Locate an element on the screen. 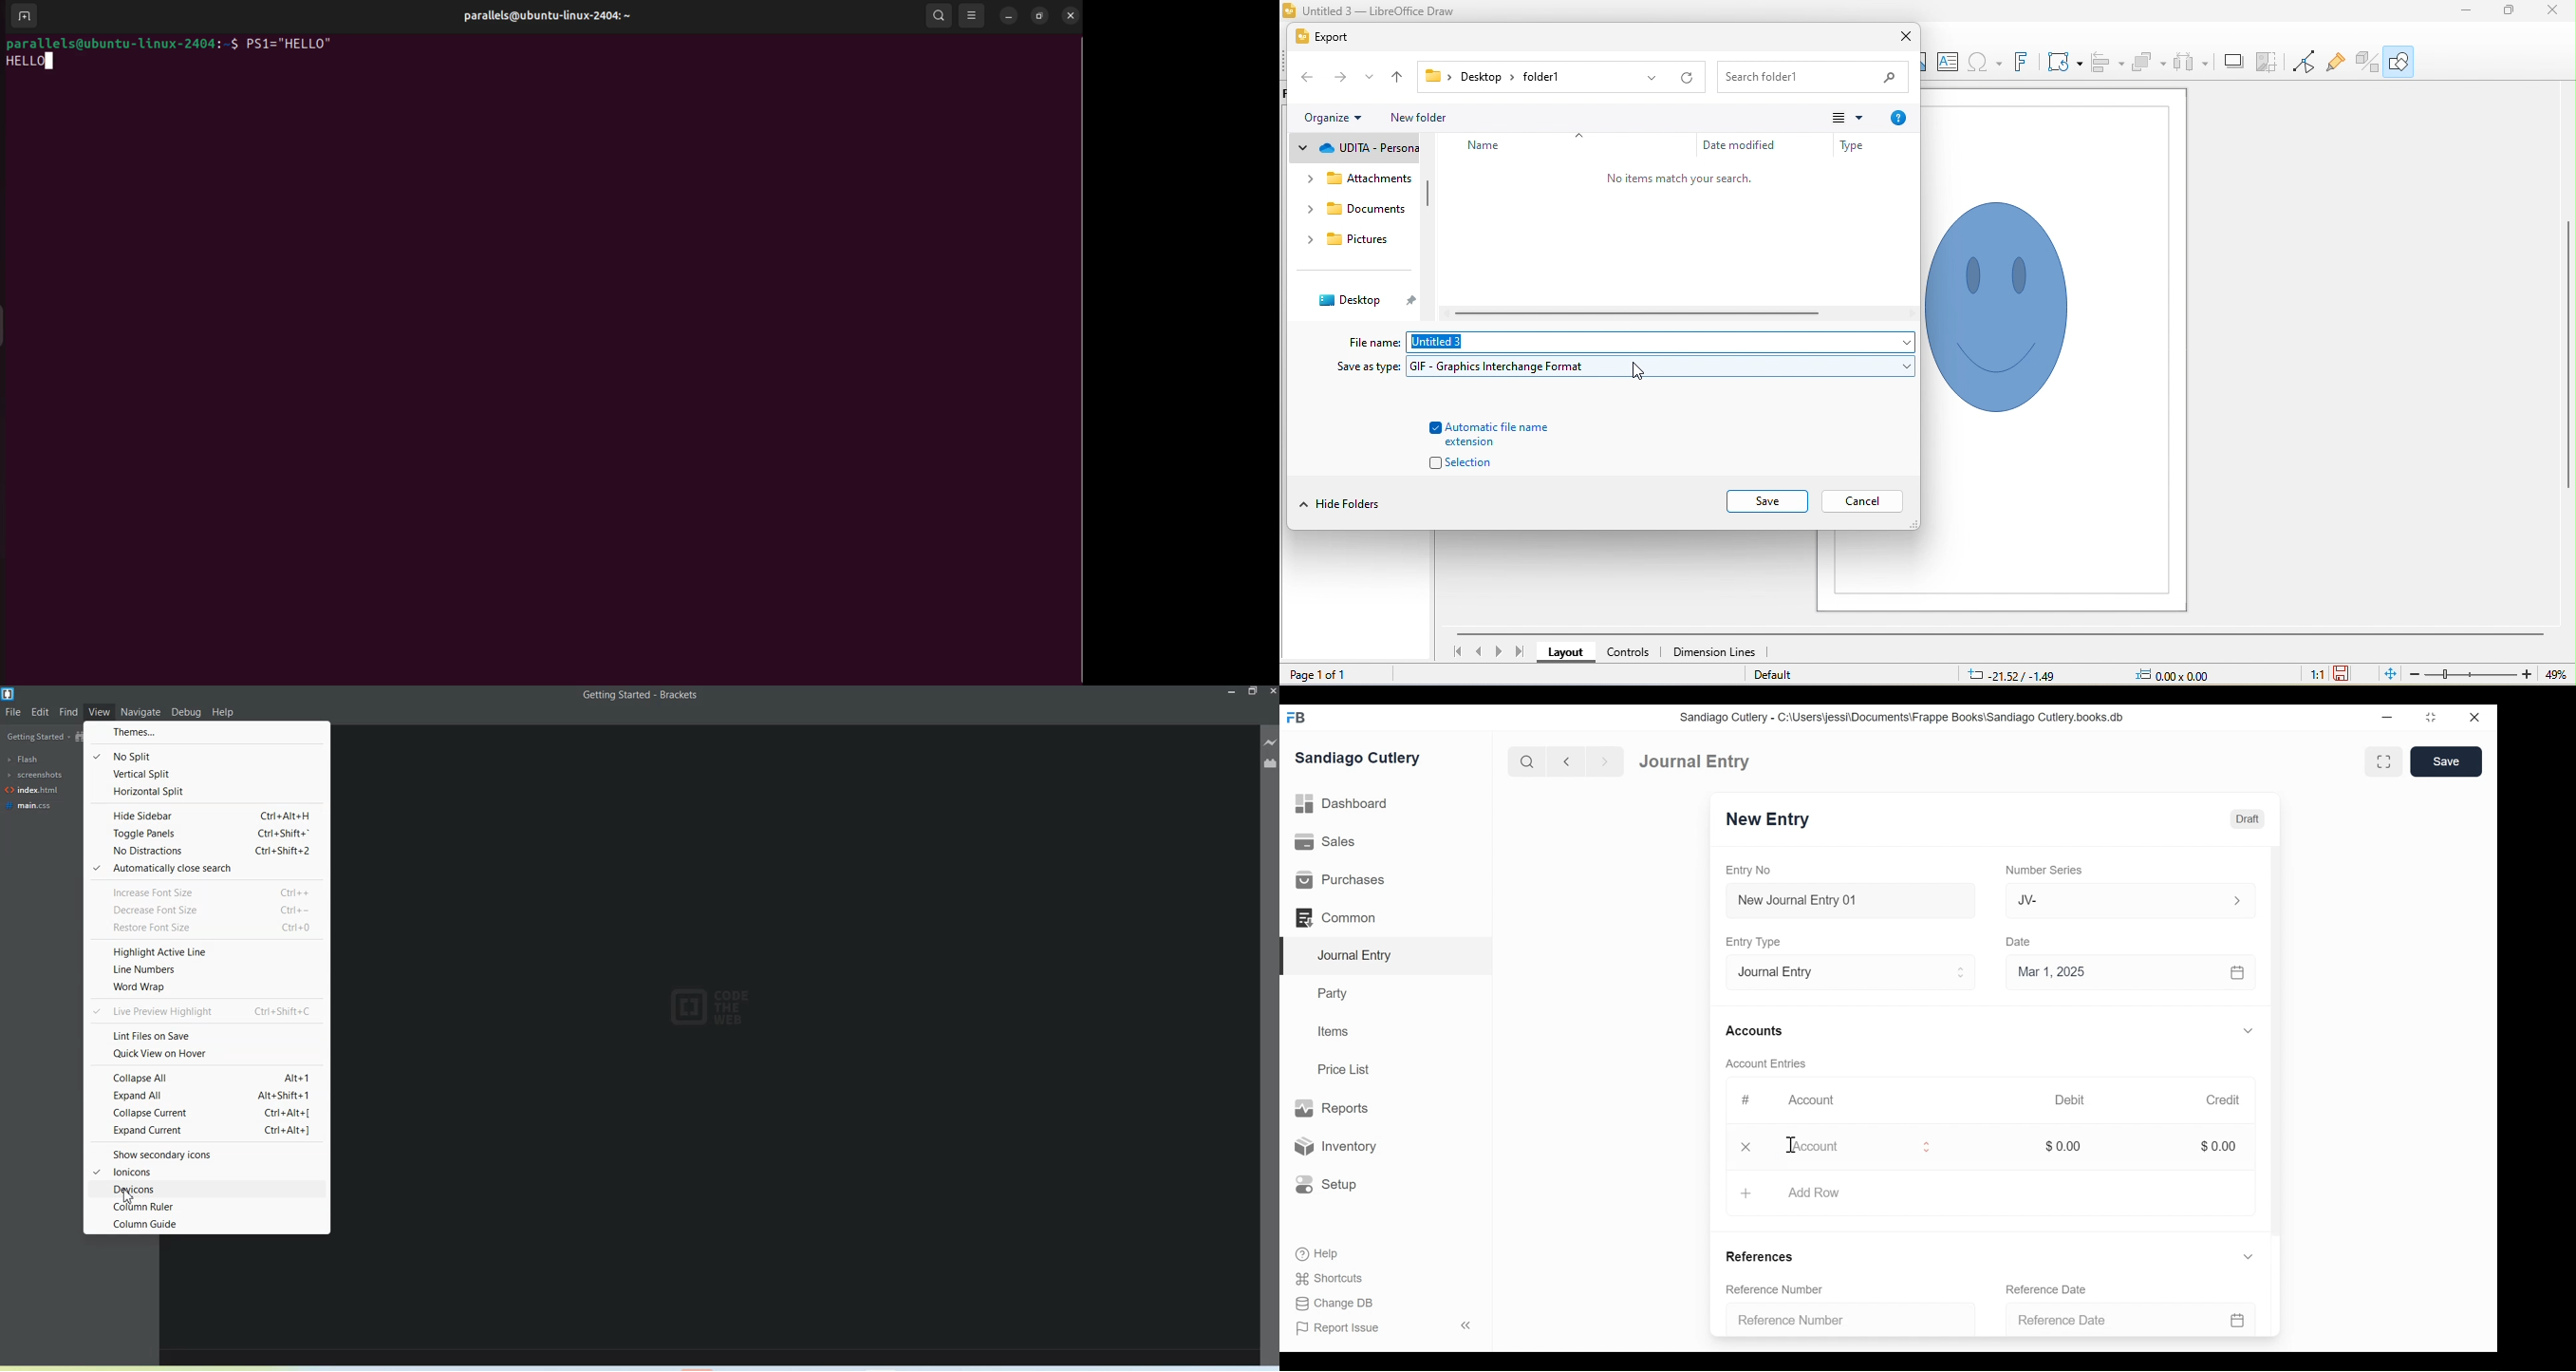 This screenshot has height=1372, width=2576. file name: untitled3 is located at coordinates (1467, 342).